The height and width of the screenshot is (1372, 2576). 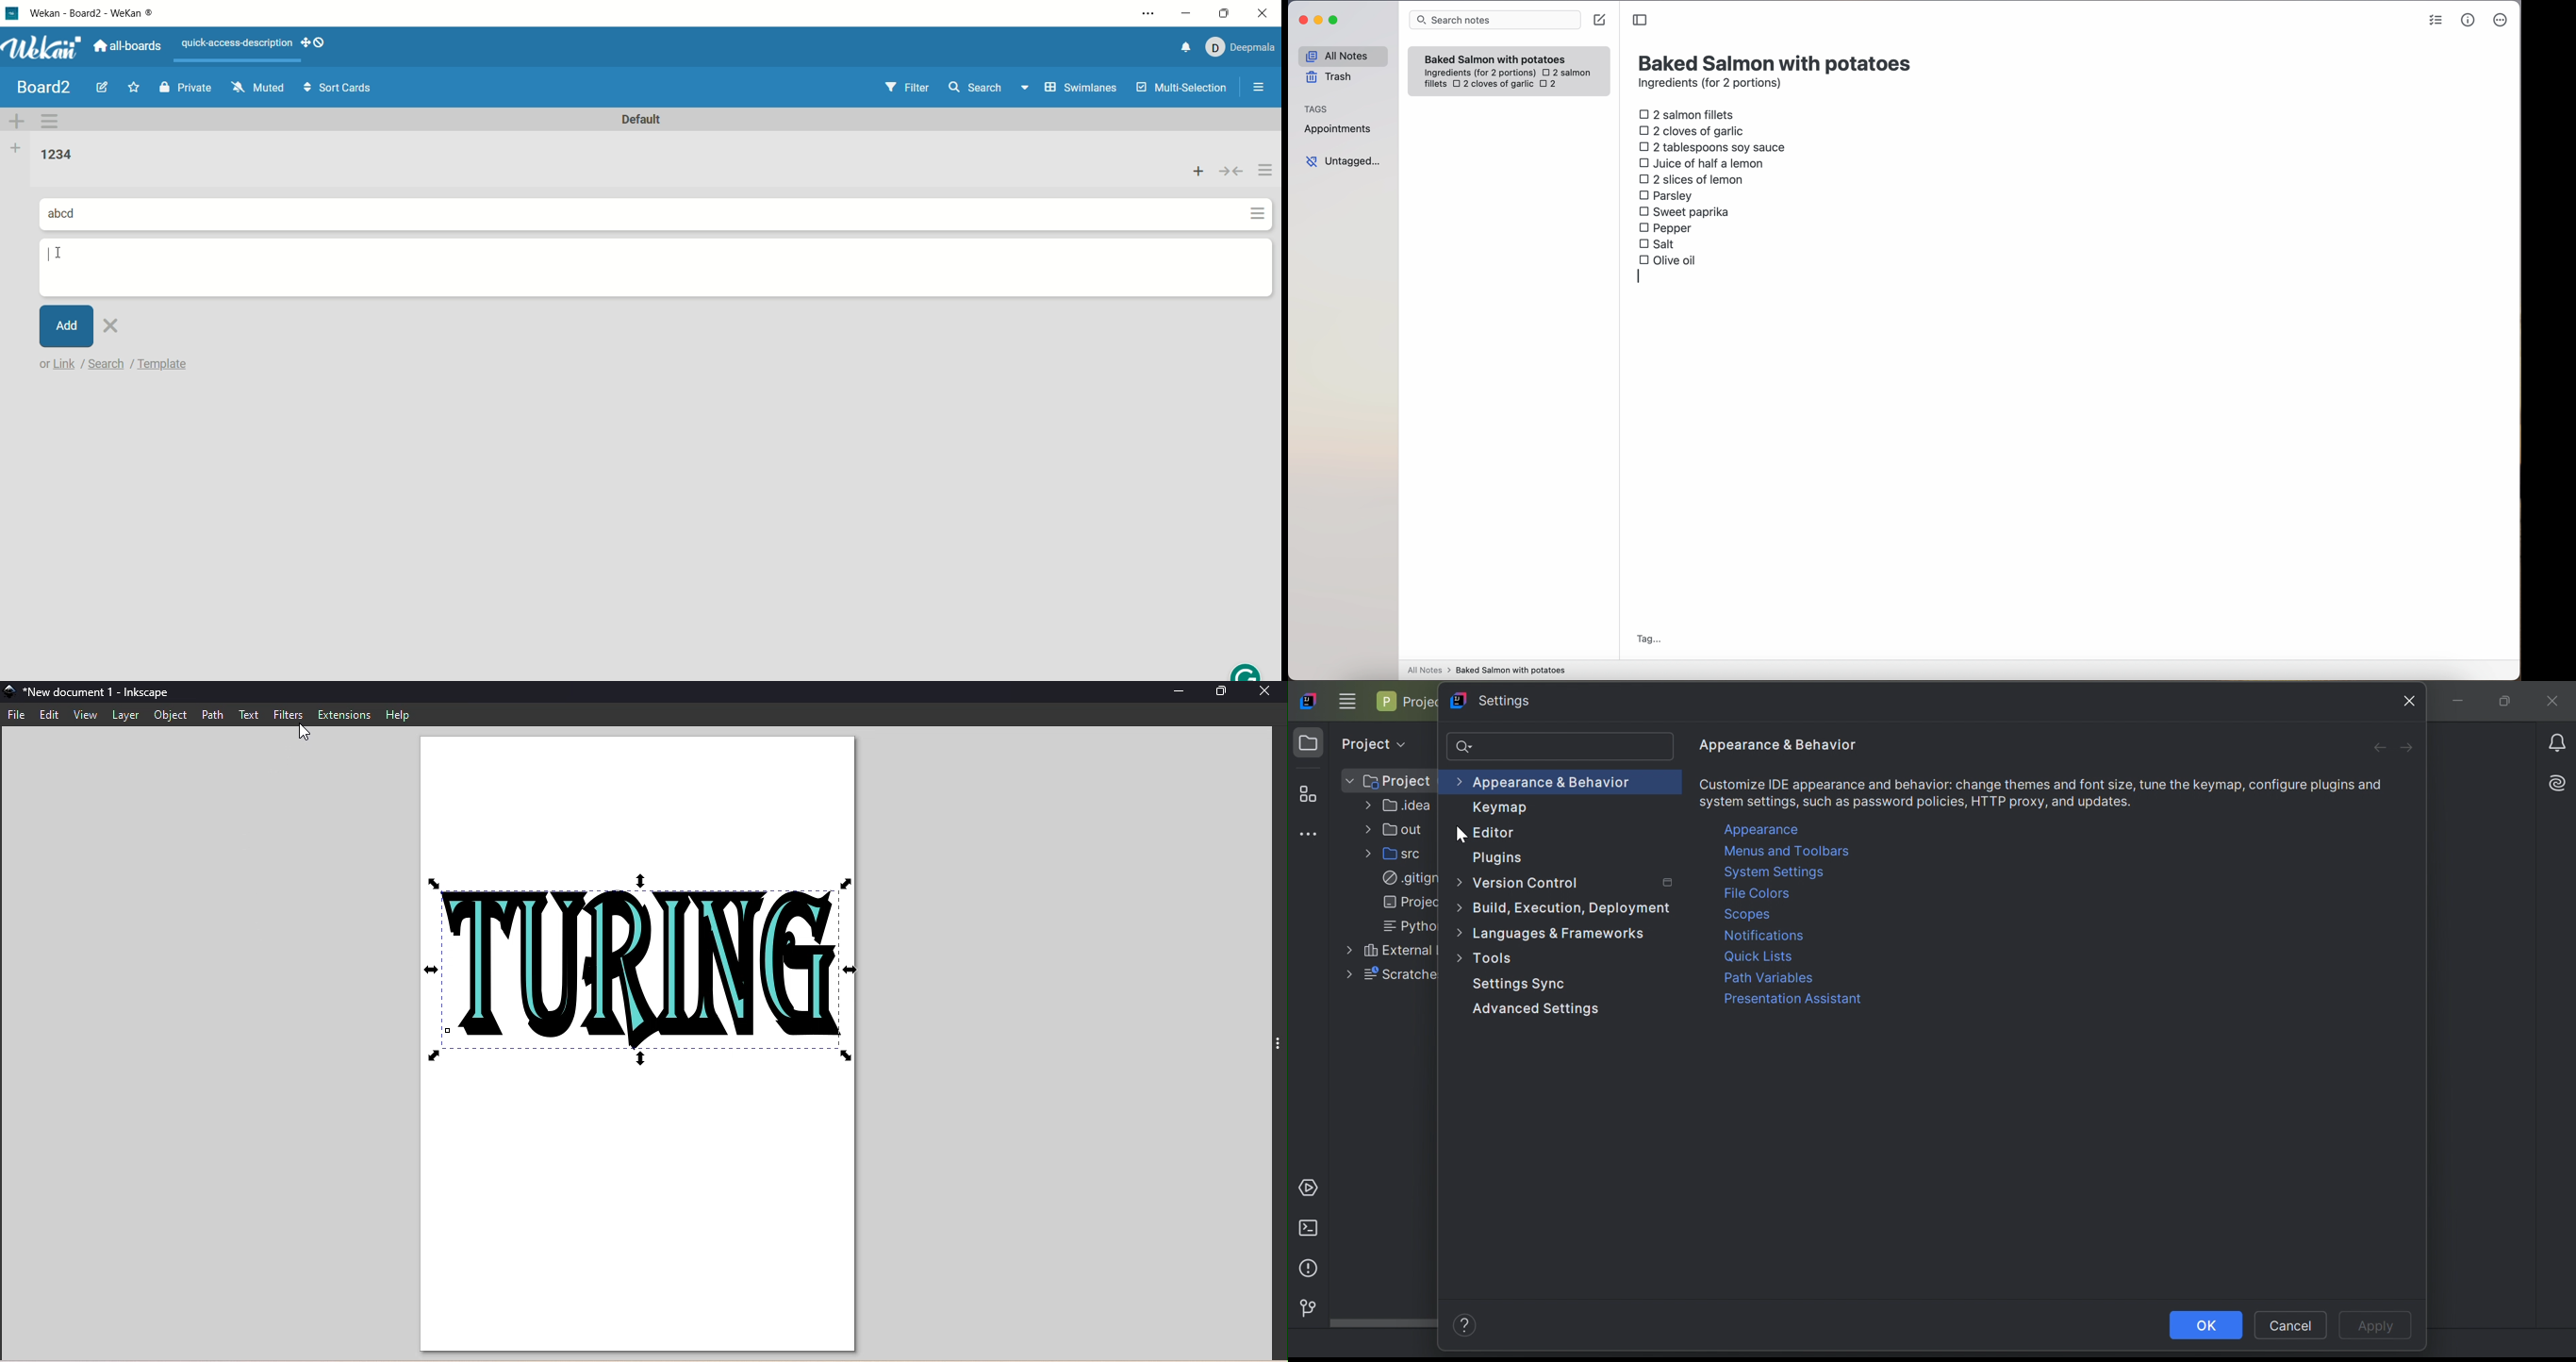 What do you see at coordinates (1713, 84) in the screenshot?
I see `ingredients (for 2 portions)` at bounding box center [1713, 84].